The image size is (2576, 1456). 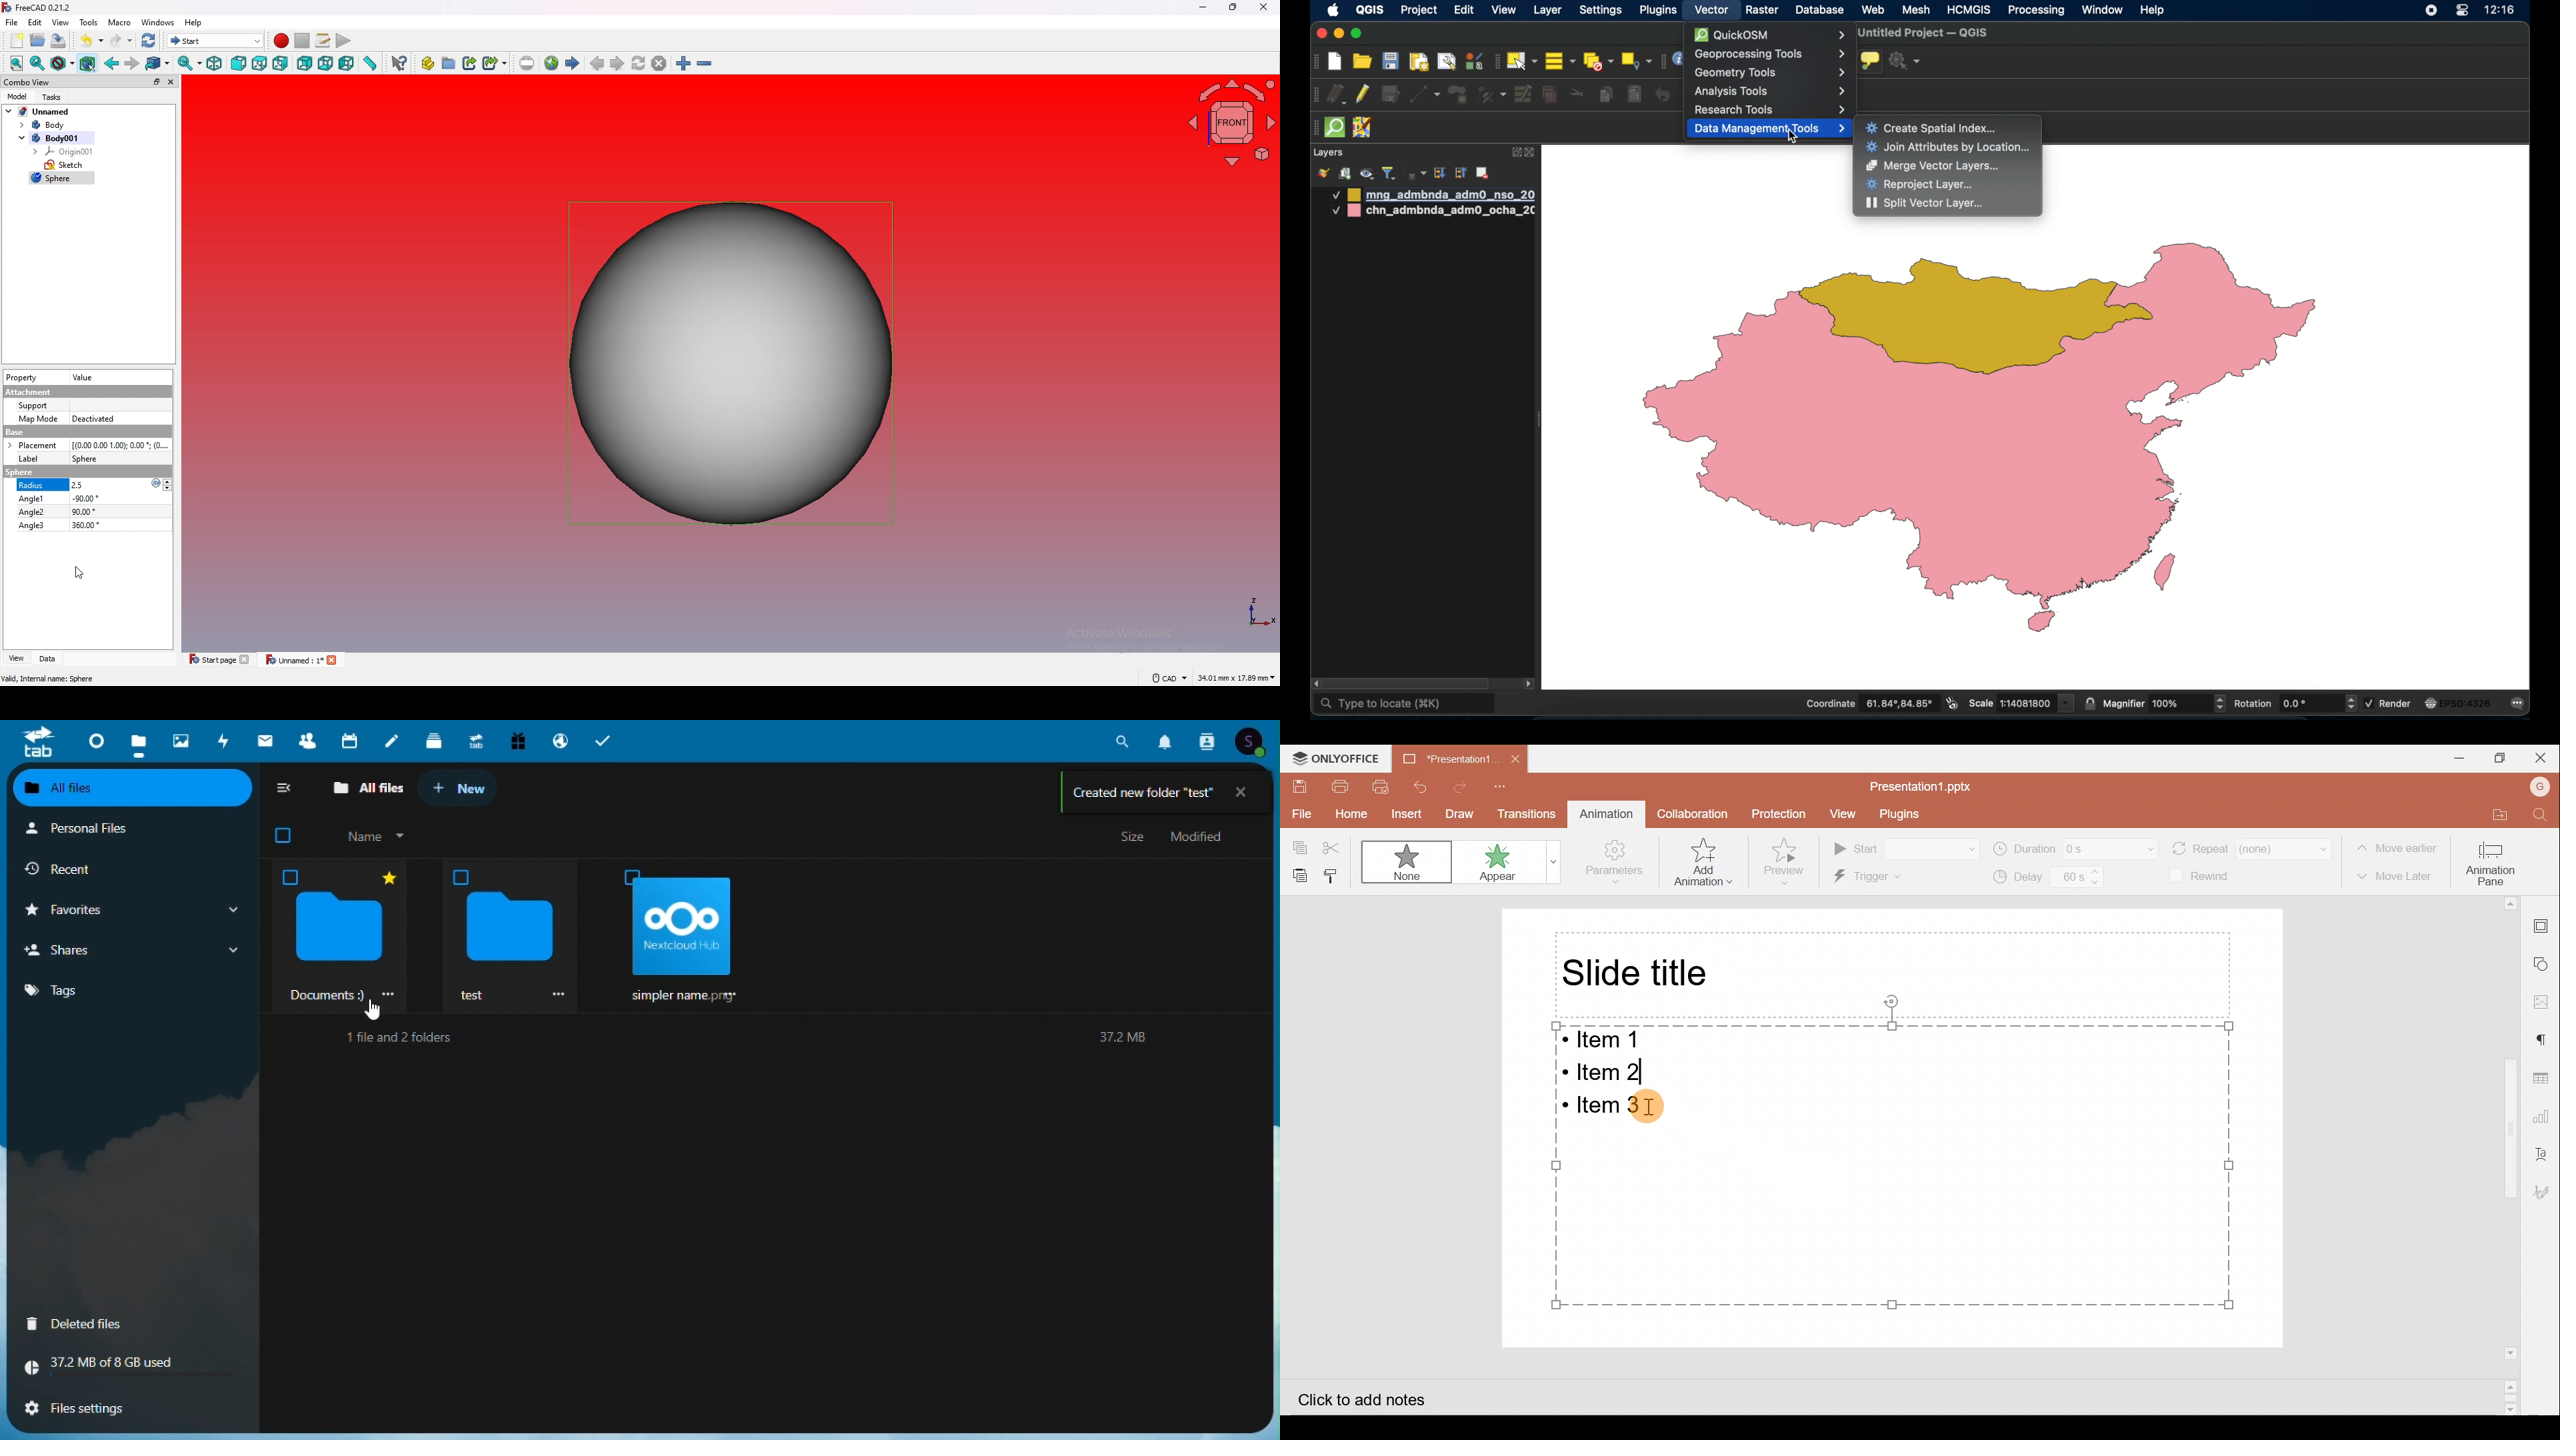 I want to click on filter legend, so click(x=1389, y=173).